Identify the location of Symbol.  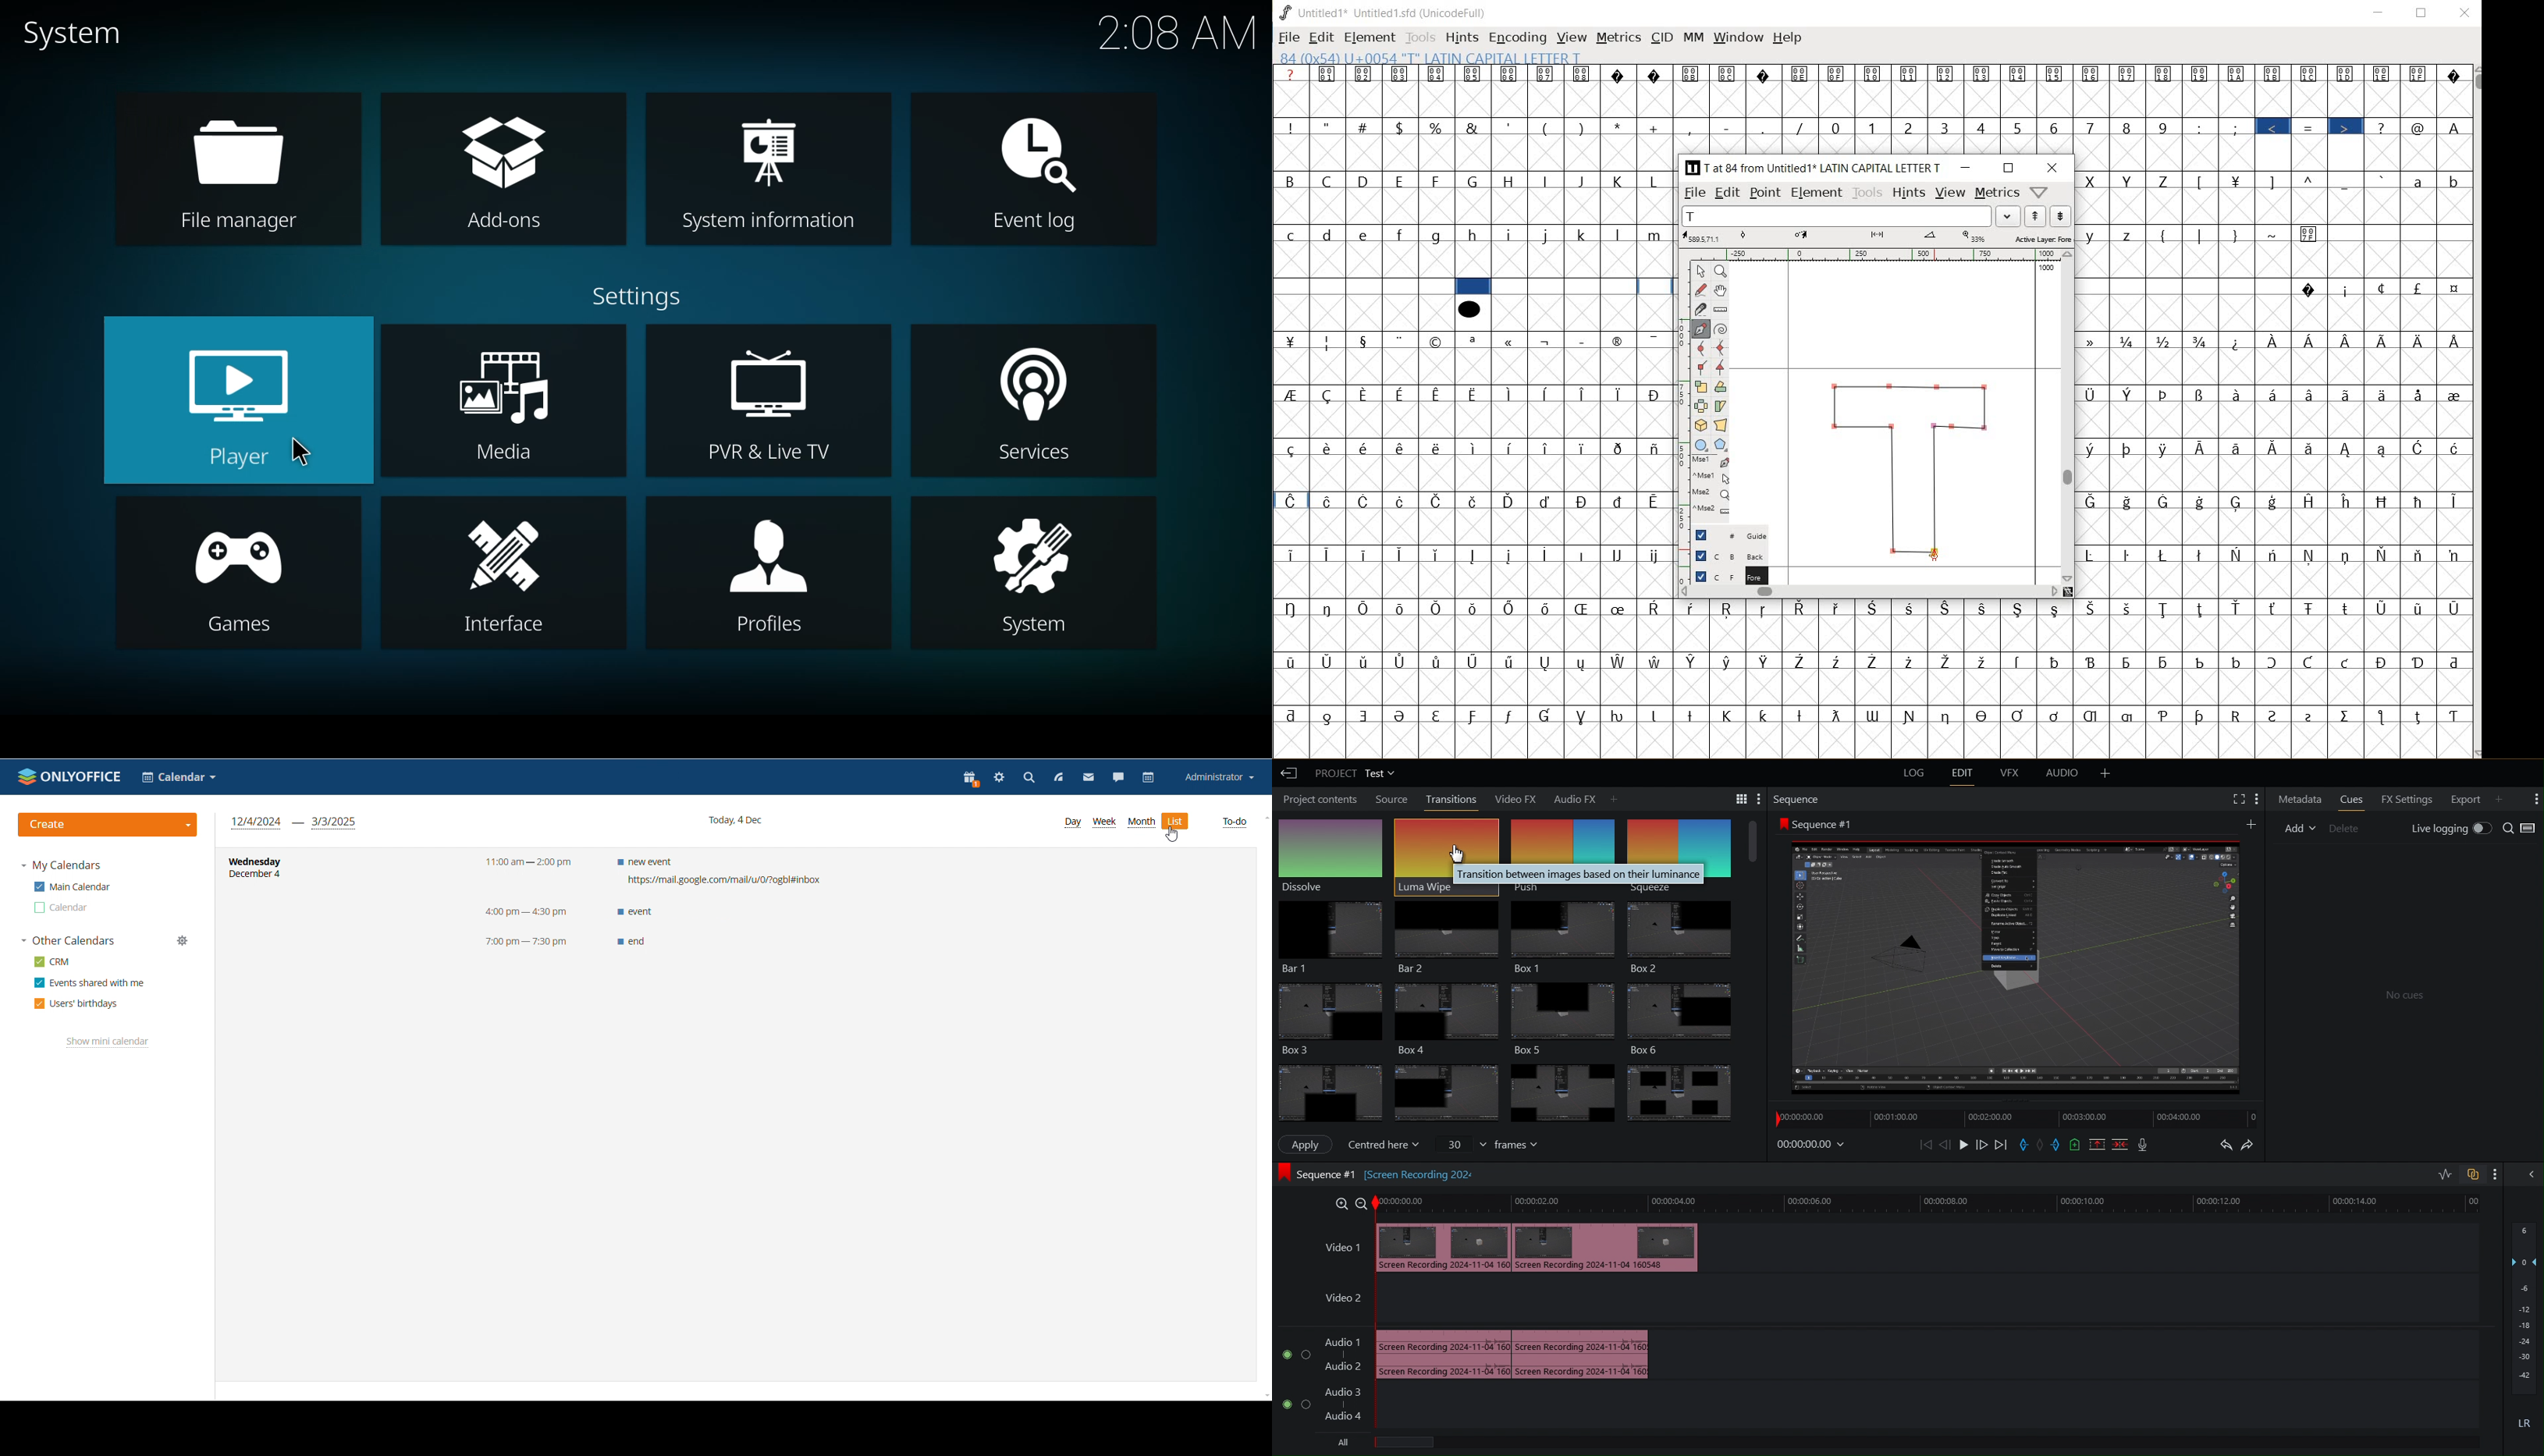
(1657, 75).